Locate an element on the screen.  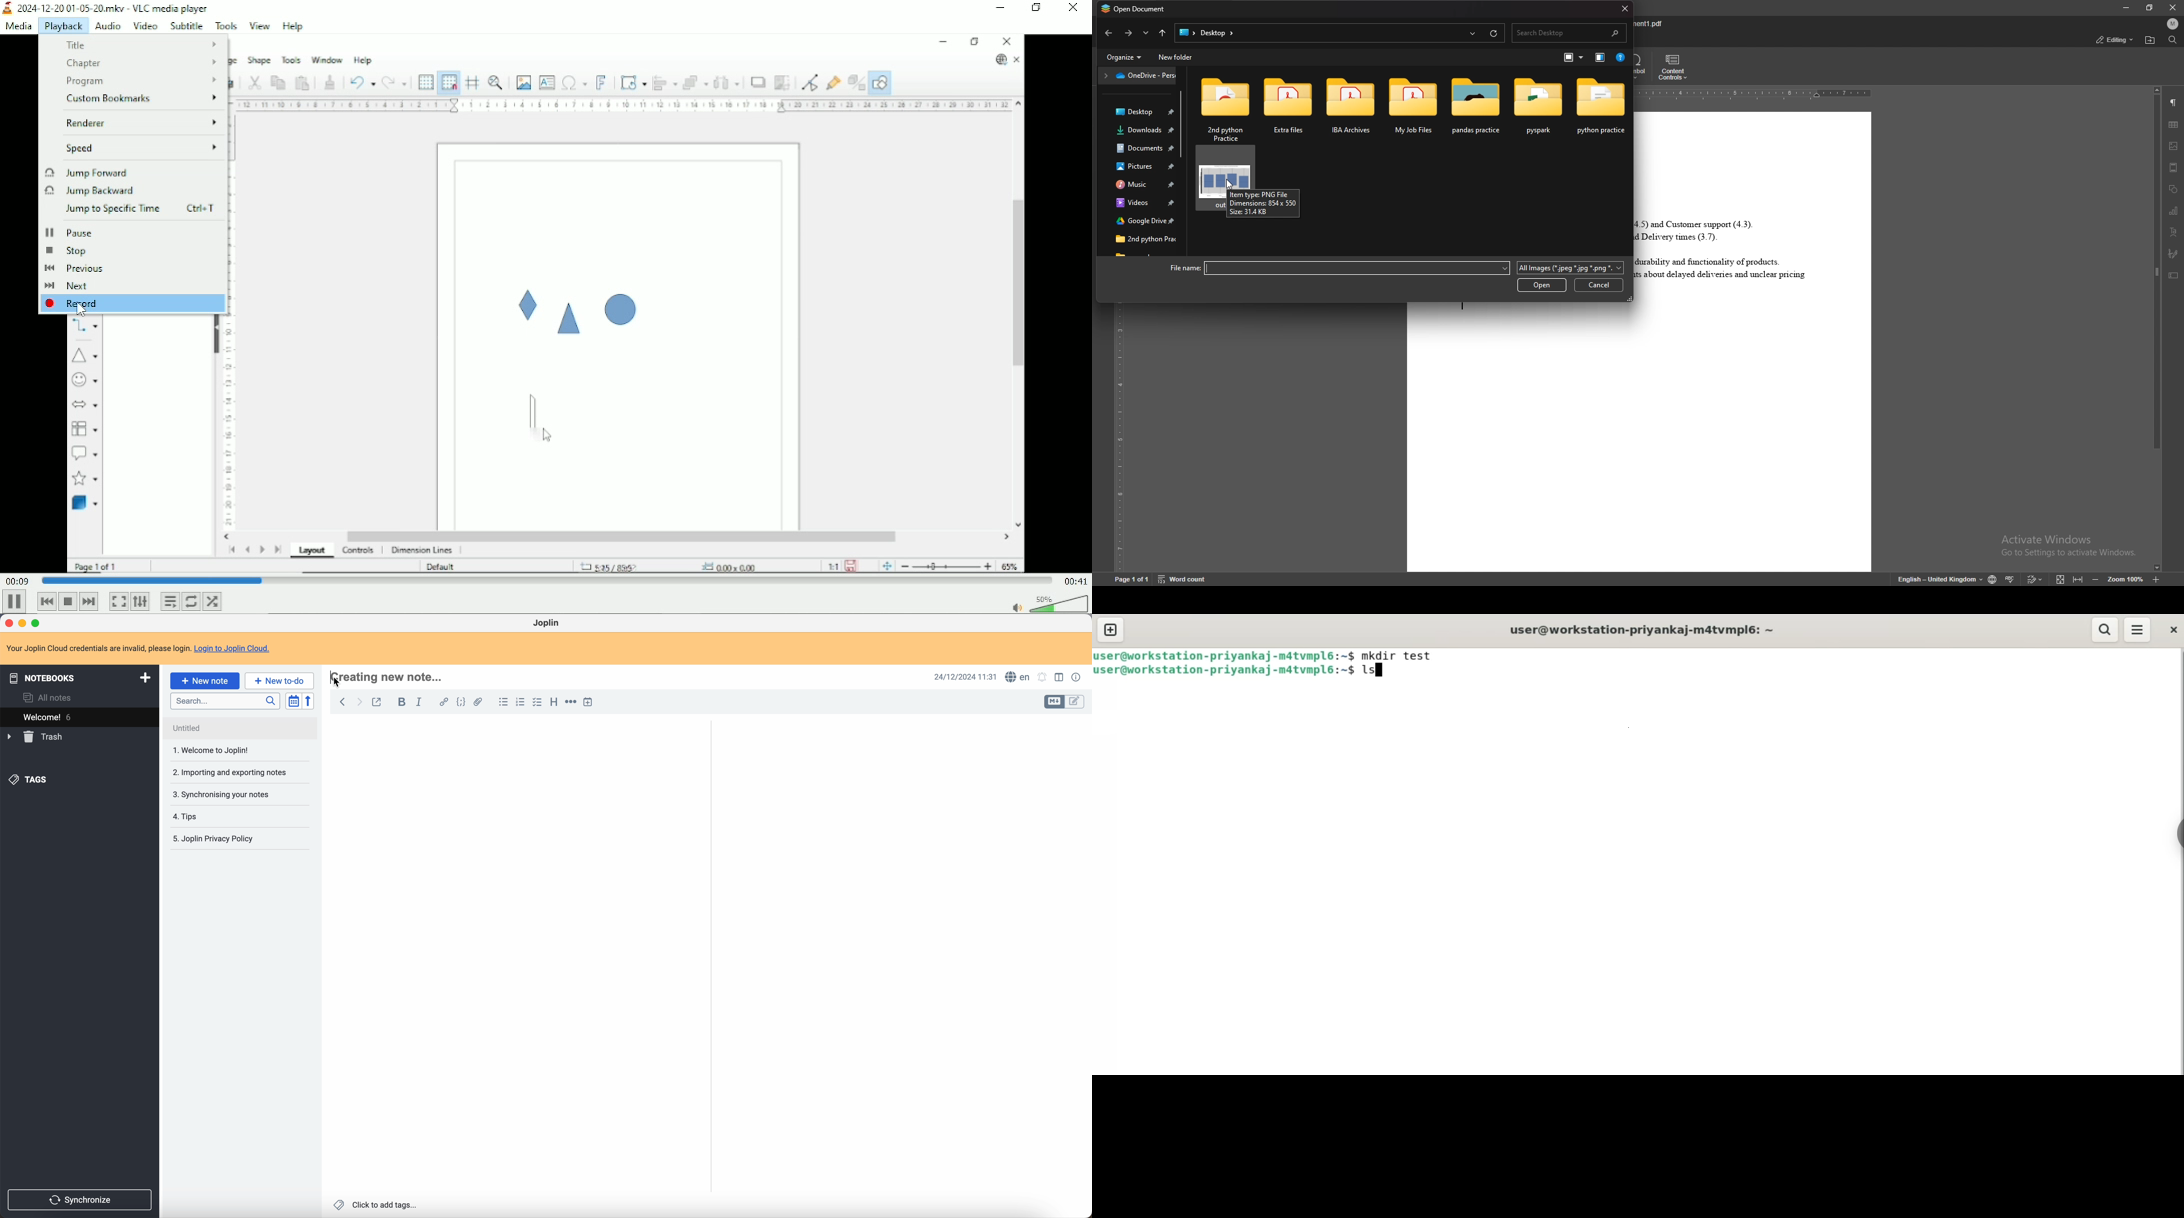
bulleted list is located at coordinates (503, 703).